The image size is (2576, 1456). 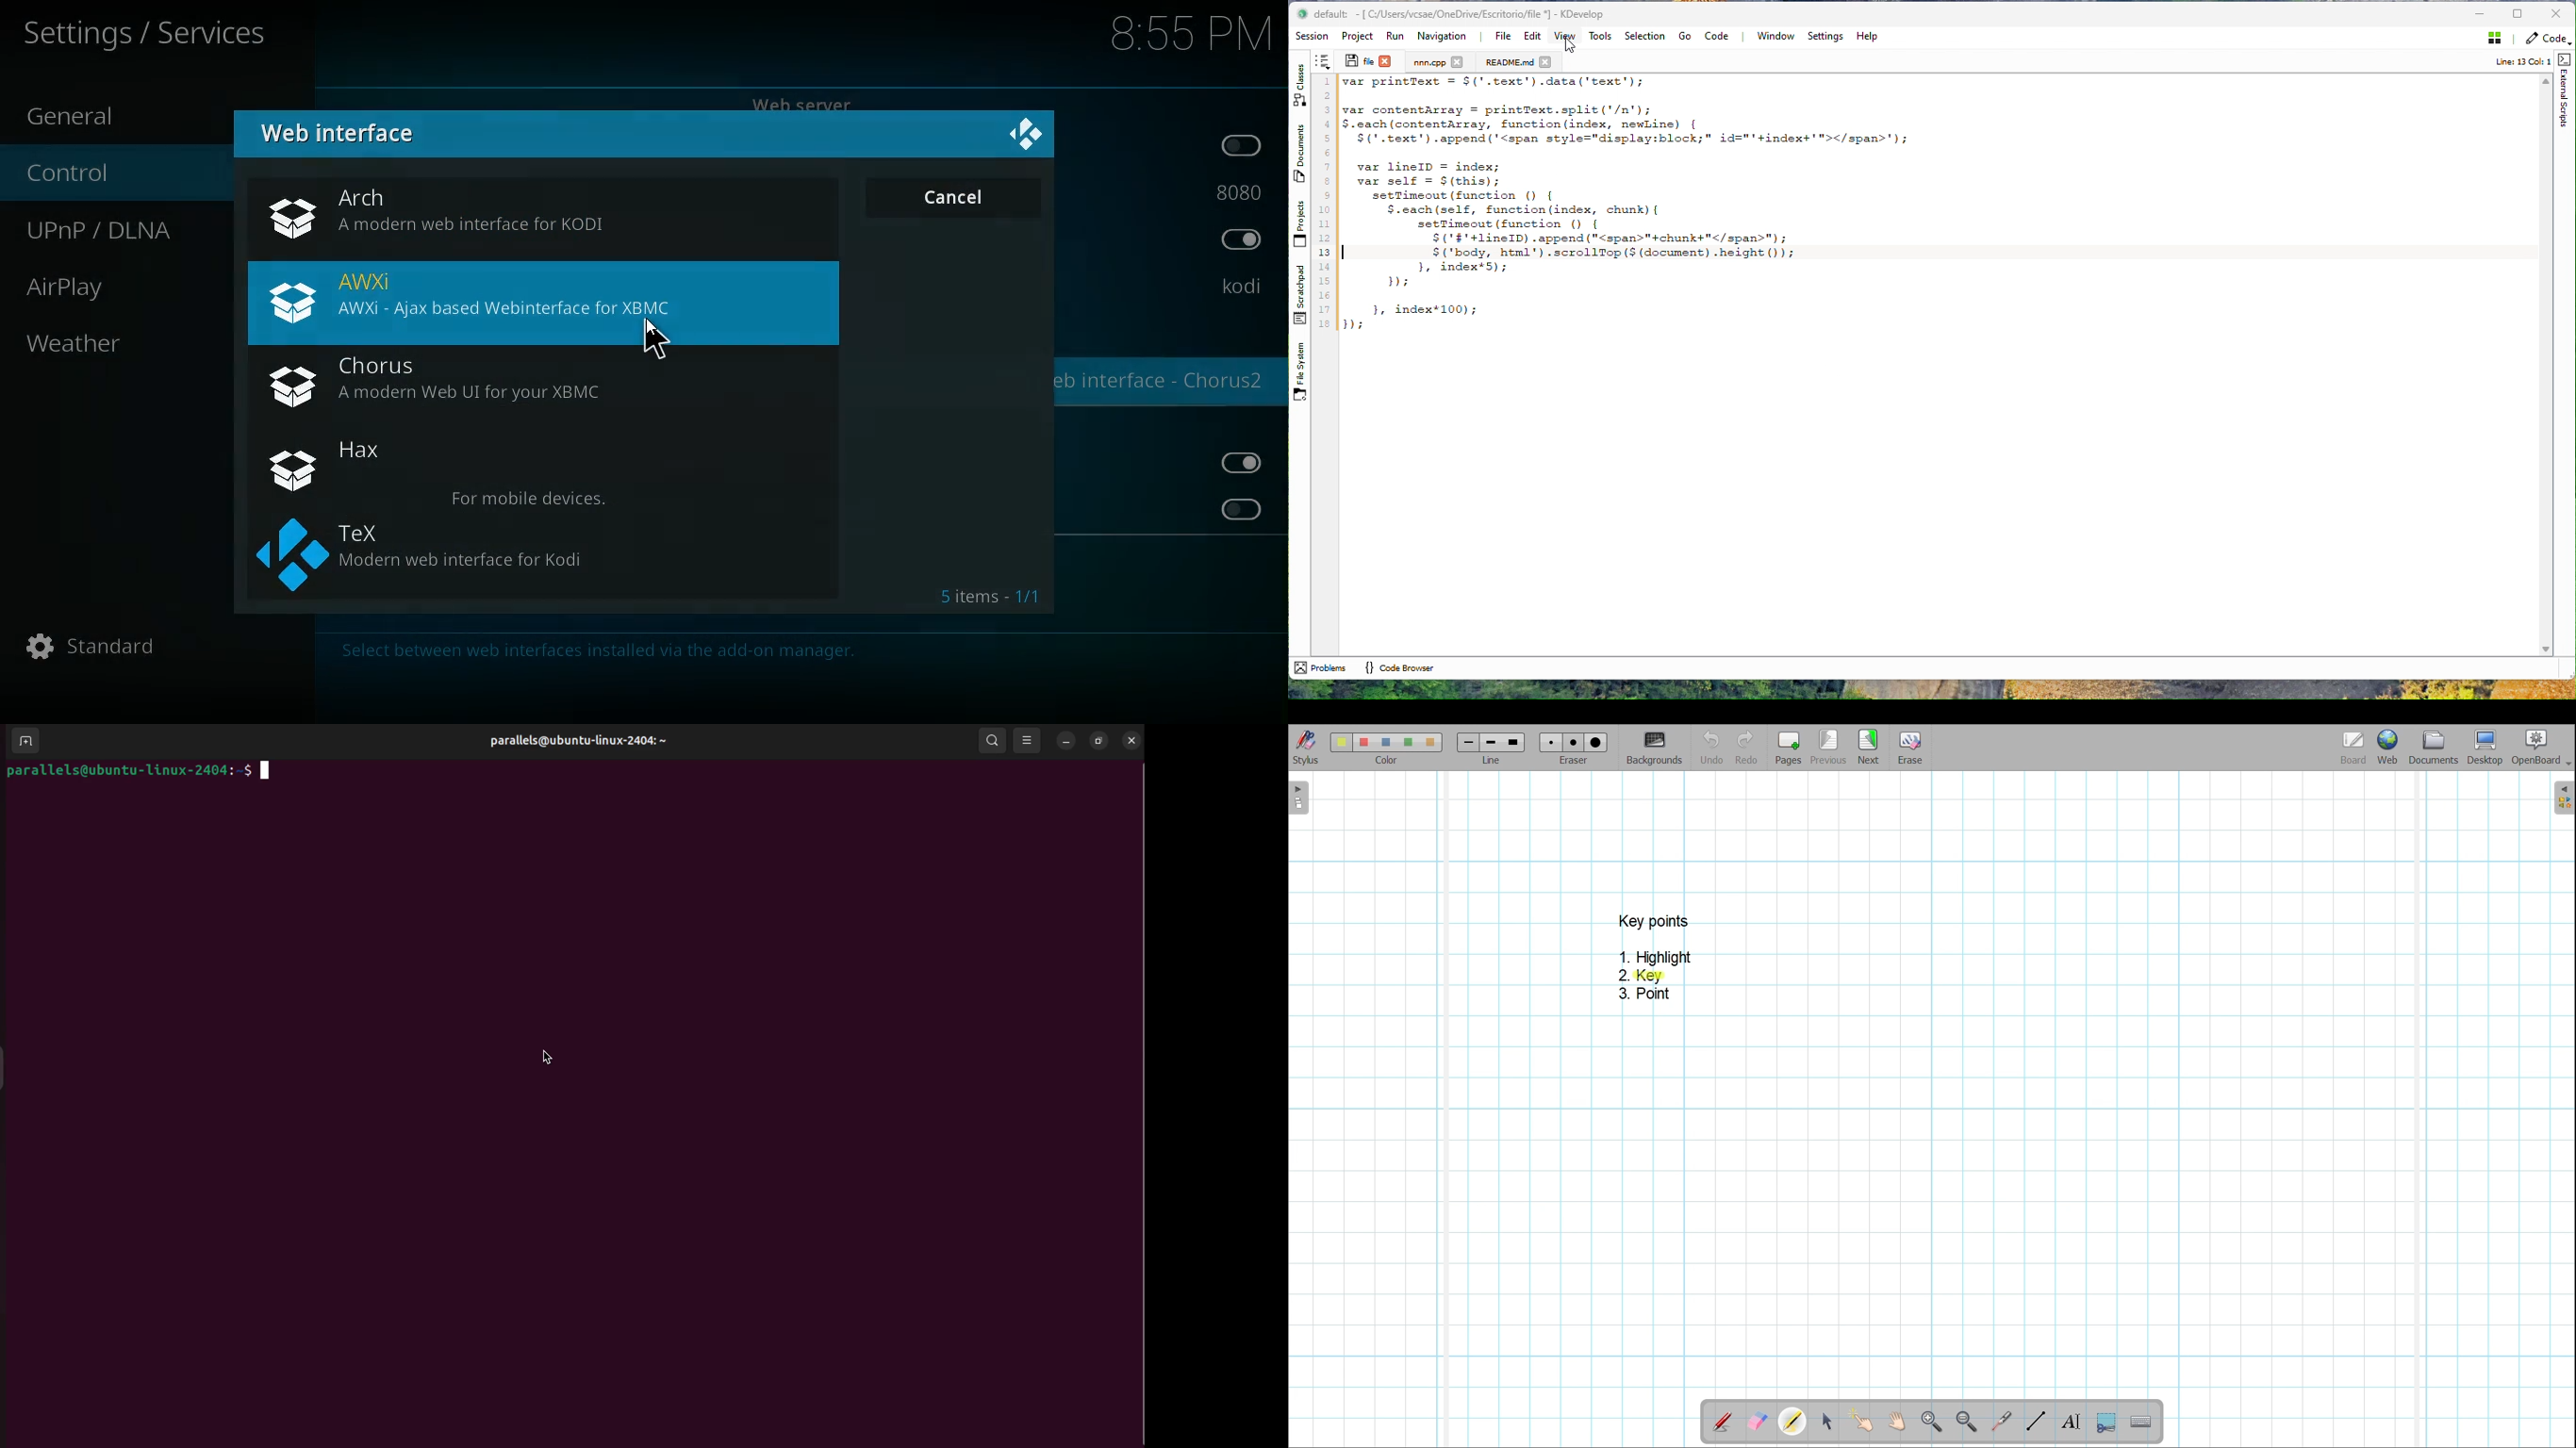 I want to click on Highlighter, so click(x=1792, y=1421).